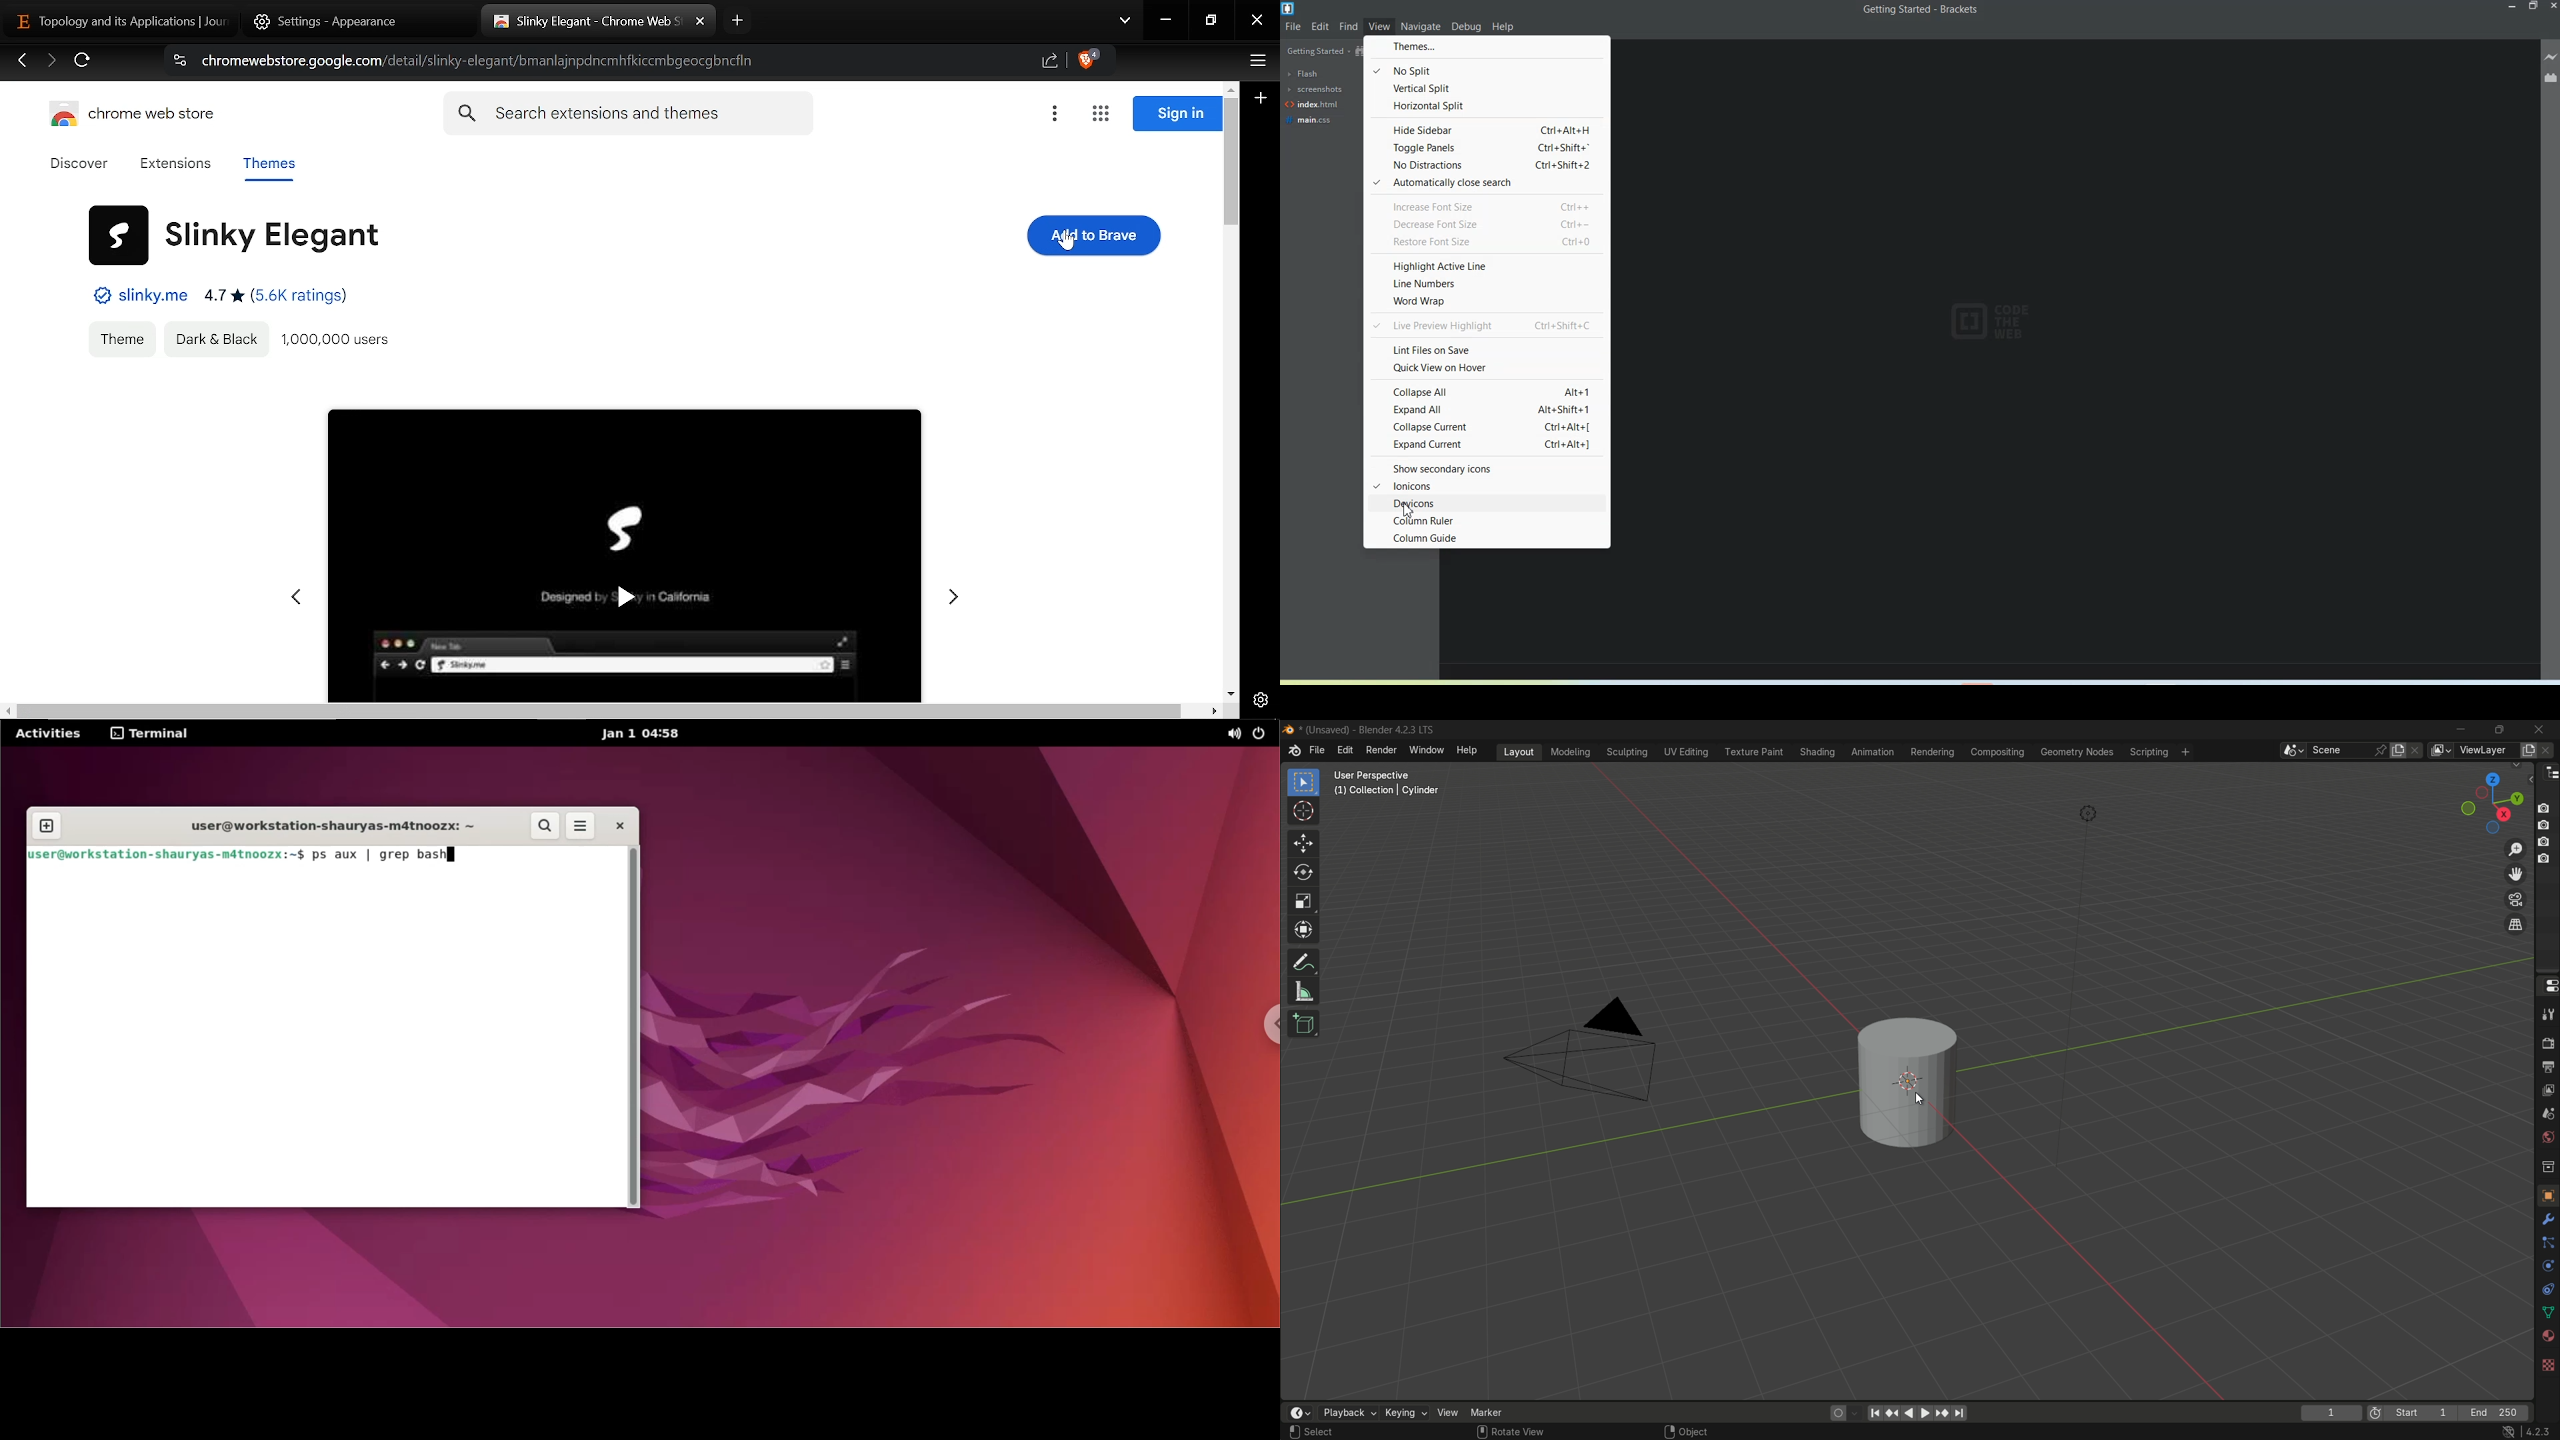 This screenshot has width=2576, height=1456. Describe the element at coordinates (343, 341) in the screenshot. I see `Users` at that location.